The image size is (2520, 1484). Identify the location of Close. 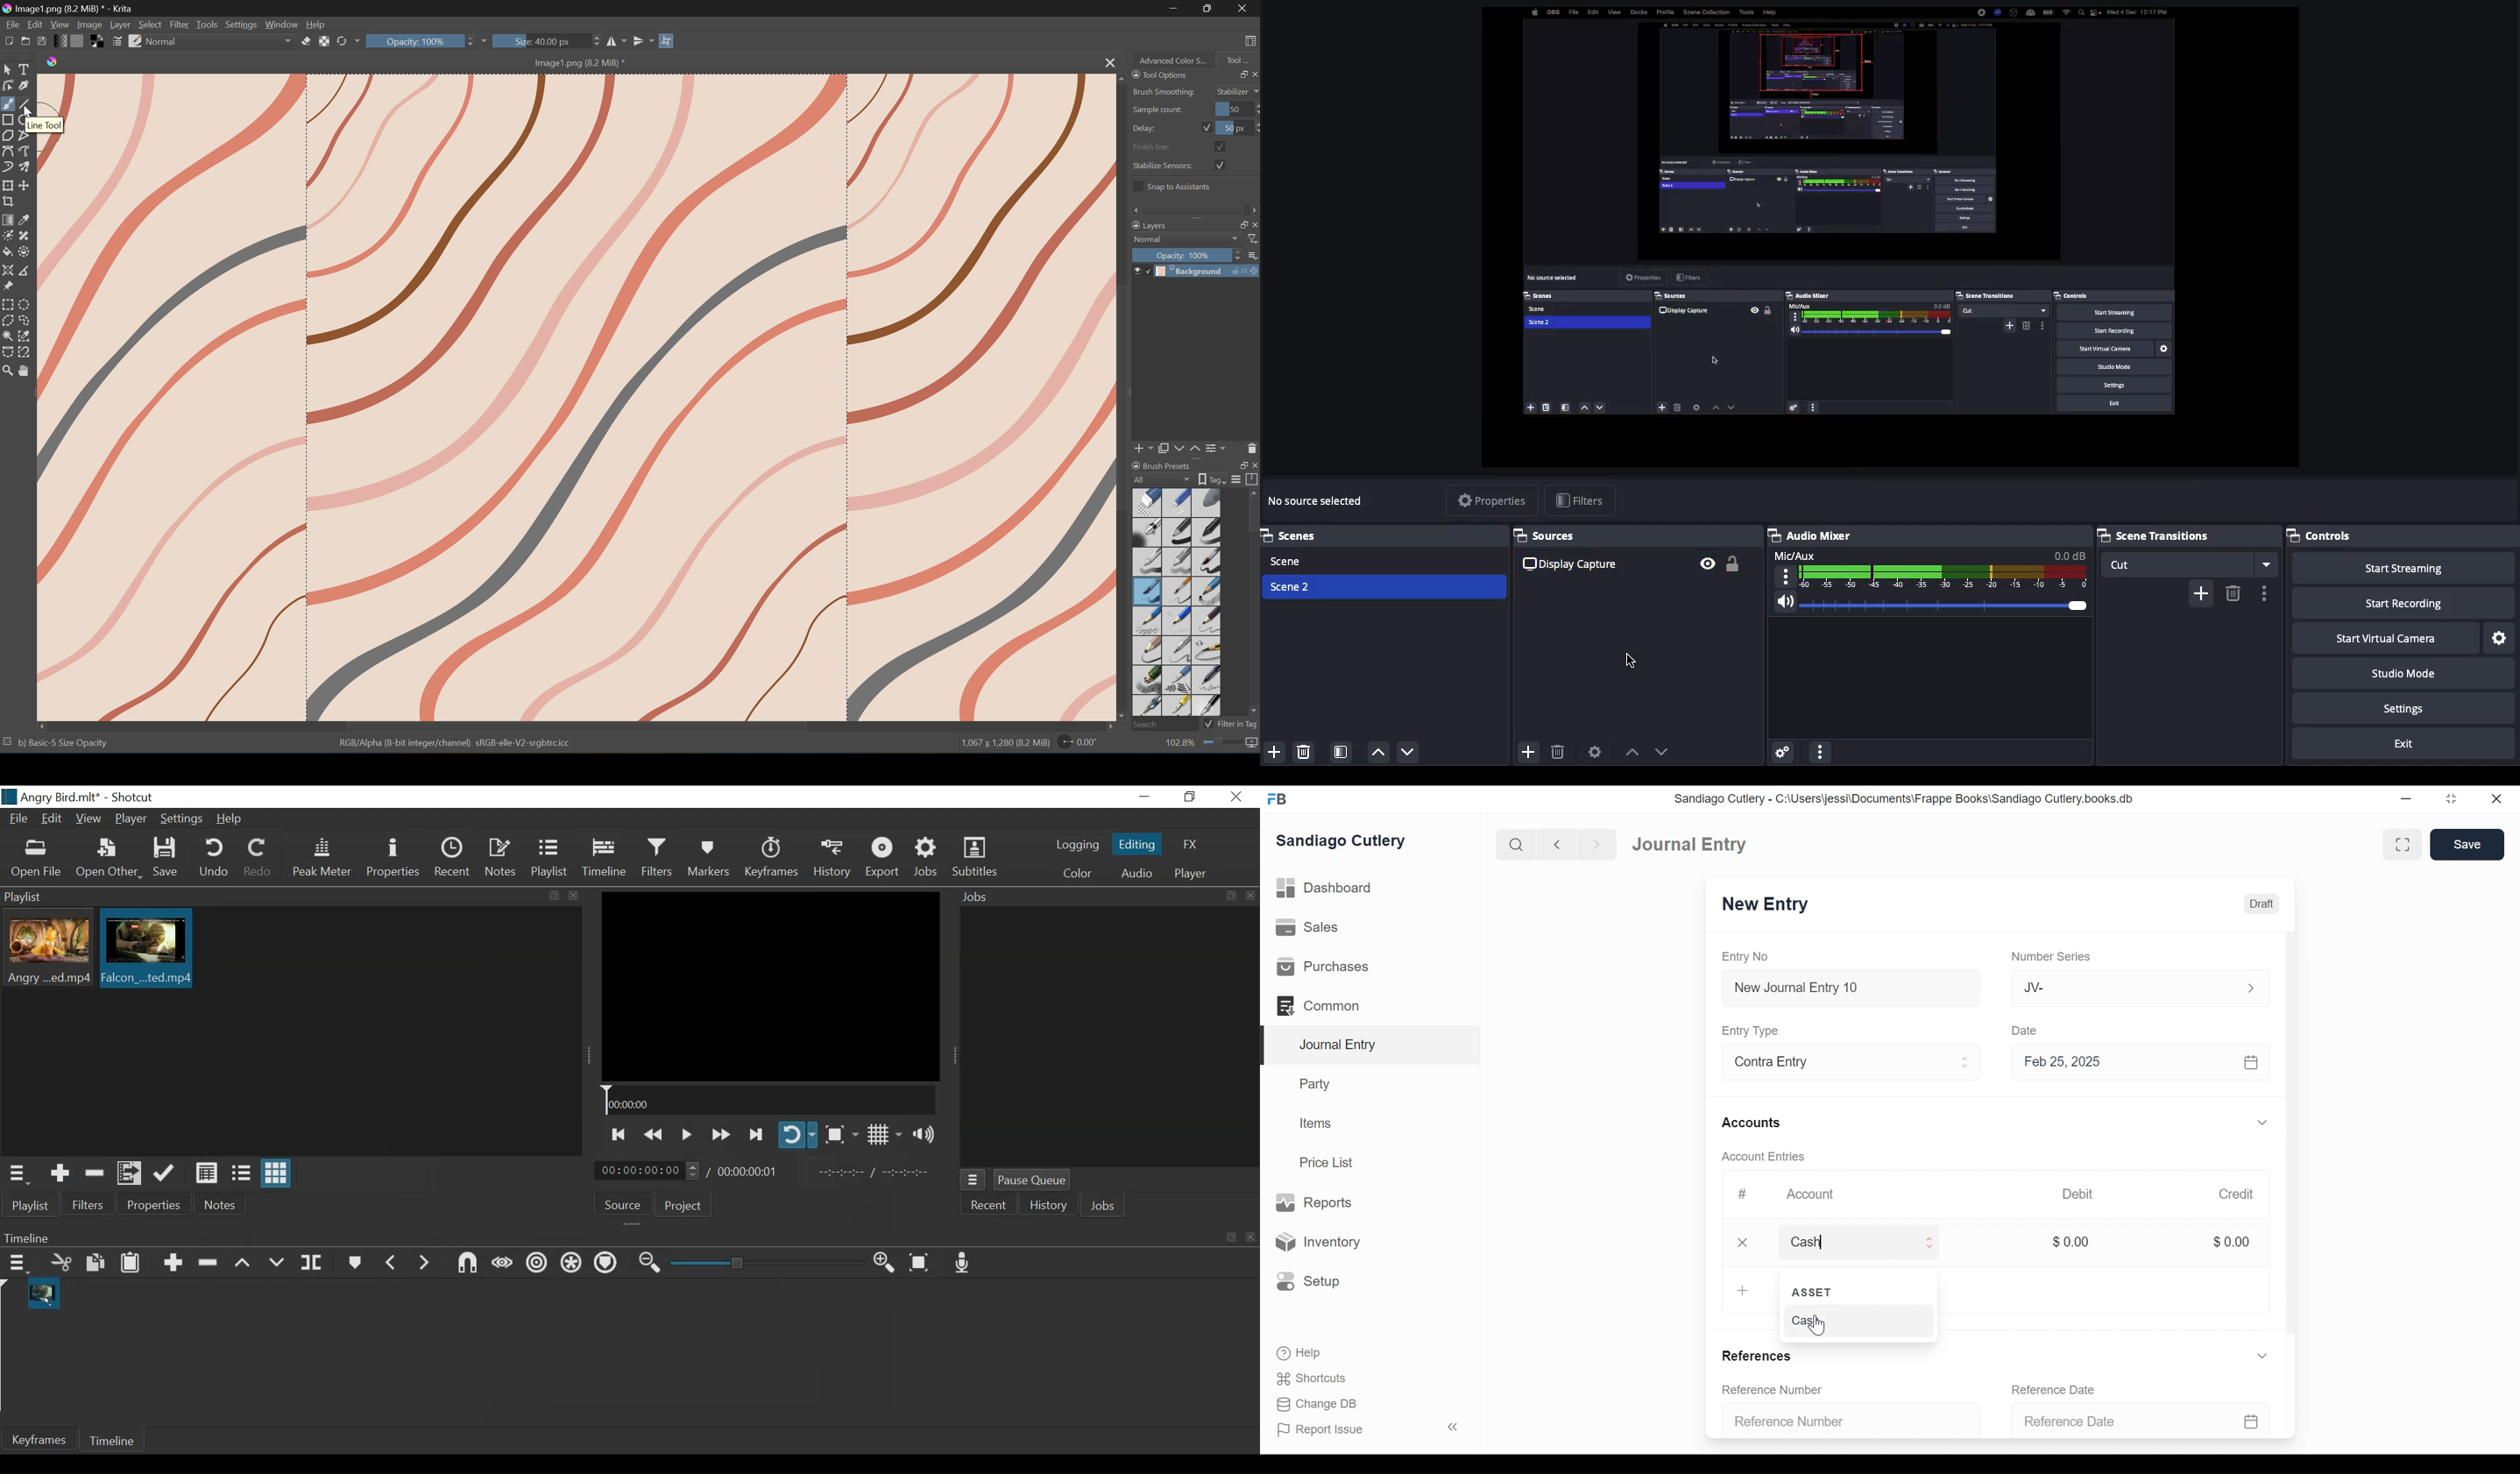
(1243, 8).